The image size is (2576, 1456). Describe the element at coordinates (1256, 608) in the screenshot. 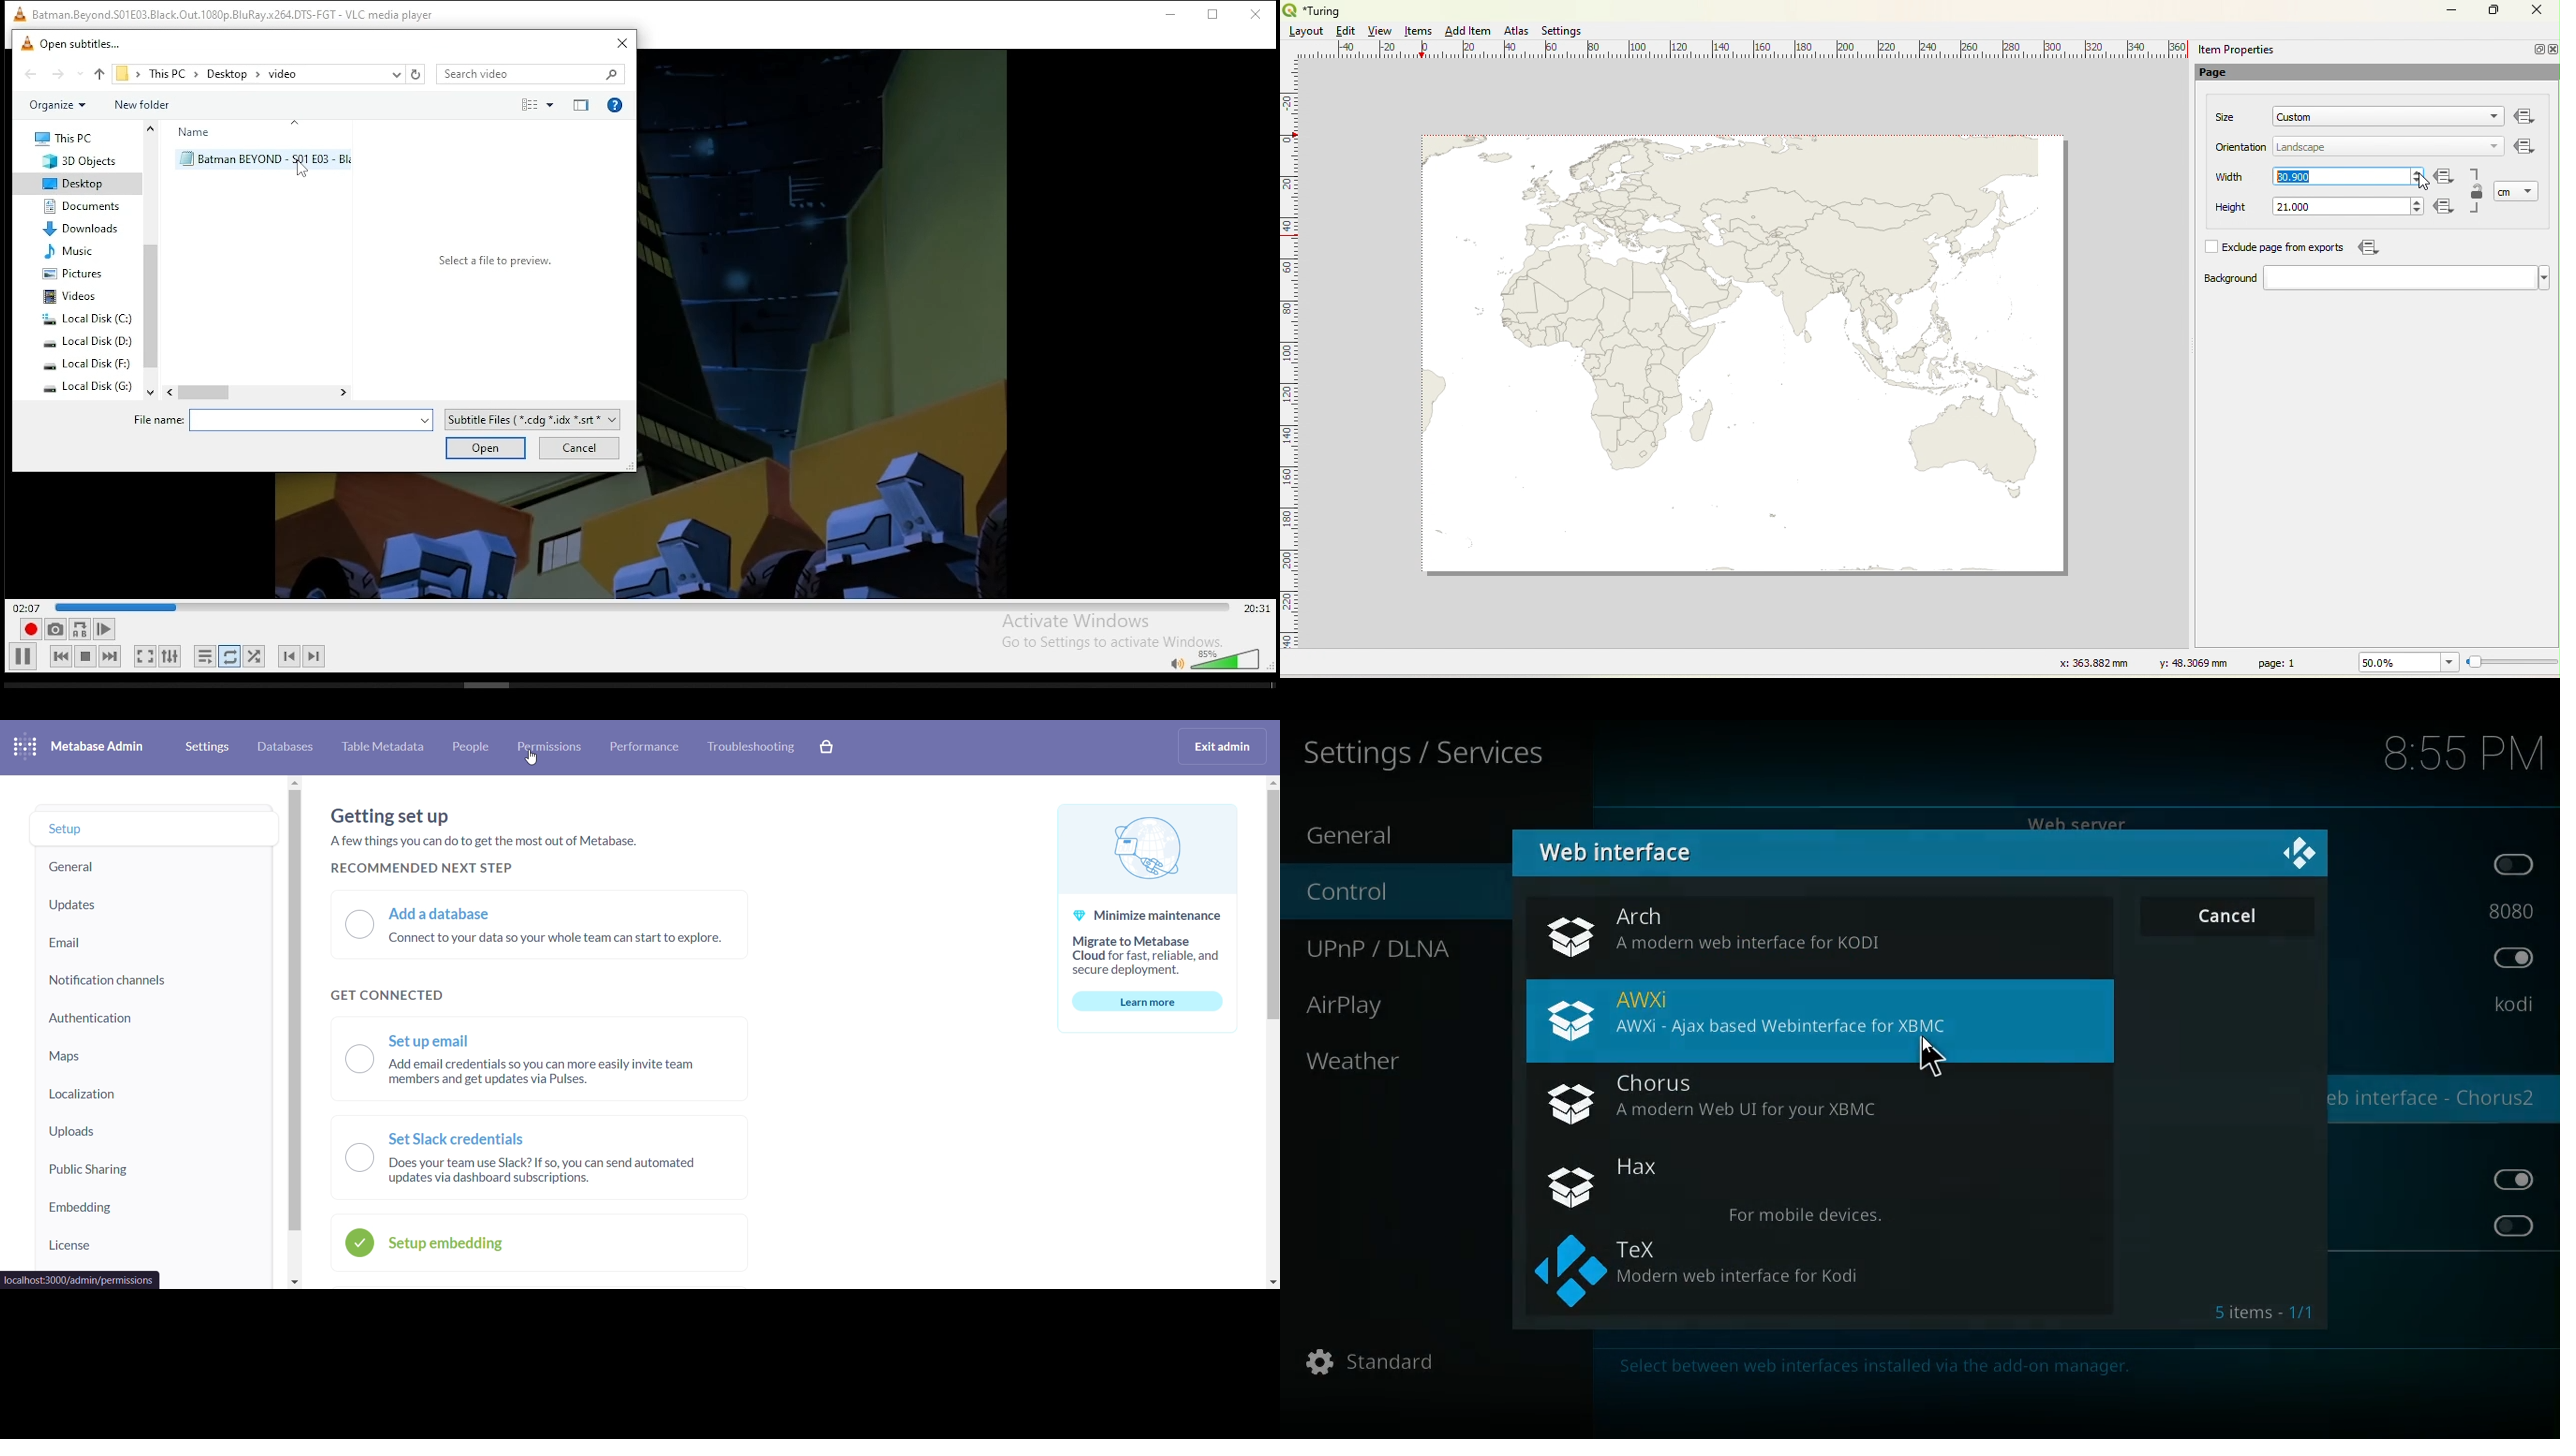

I see `remaining/total time` at that location.